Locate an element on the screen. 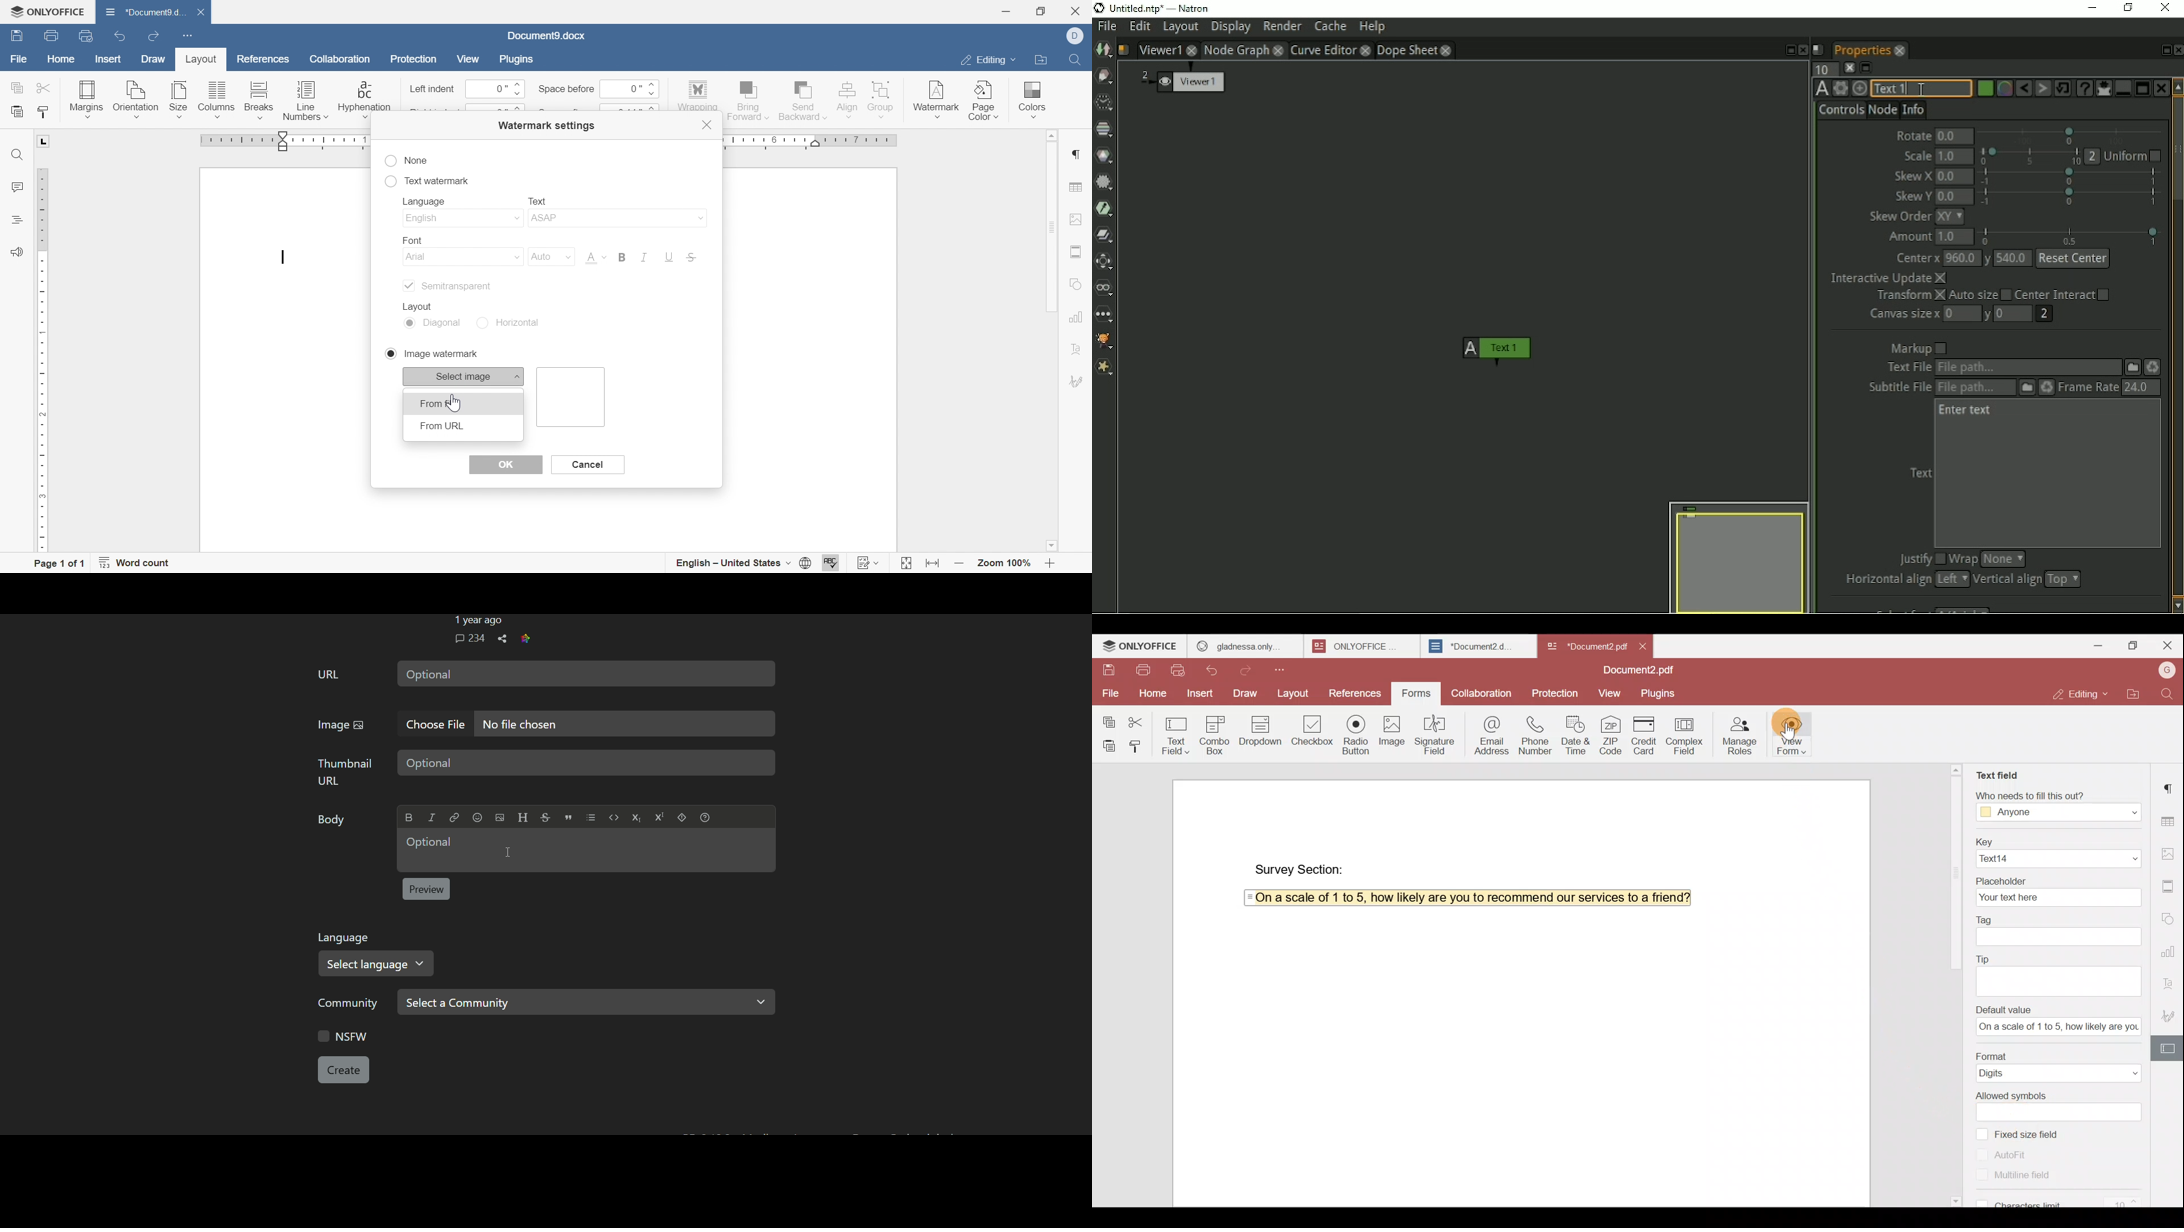 Image resolution: width=2184 pixels, height=1232 pixels. fit to width is located at coordinates (930, 566).